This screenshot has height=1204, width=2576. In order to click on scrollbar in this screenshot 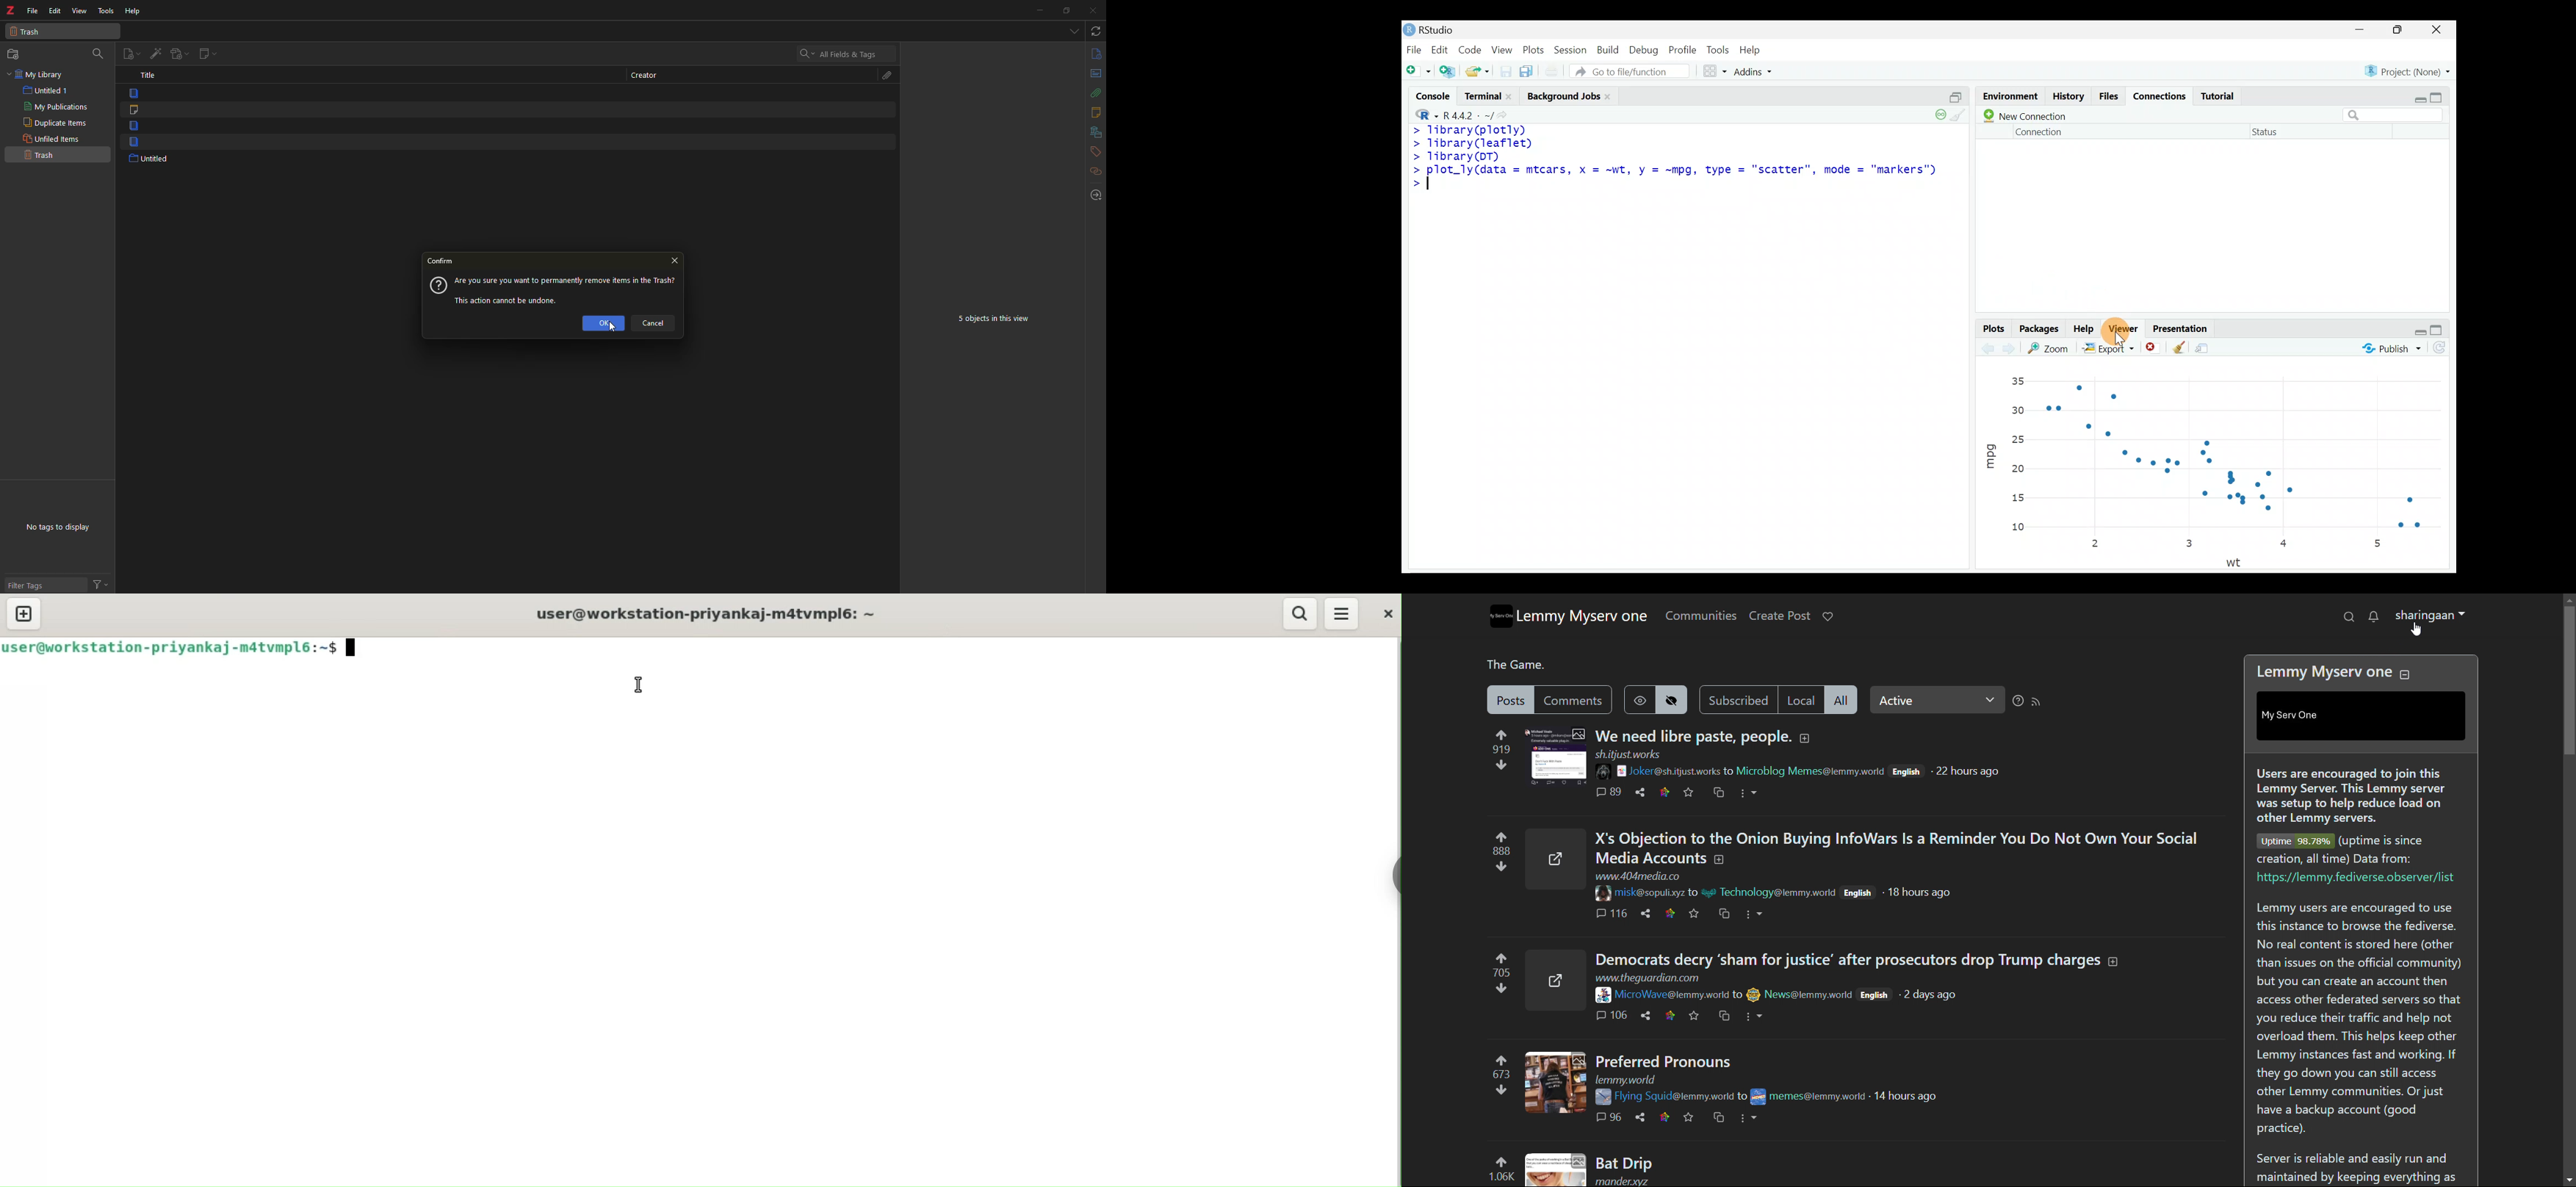, I will do `click(2570, 887)`.